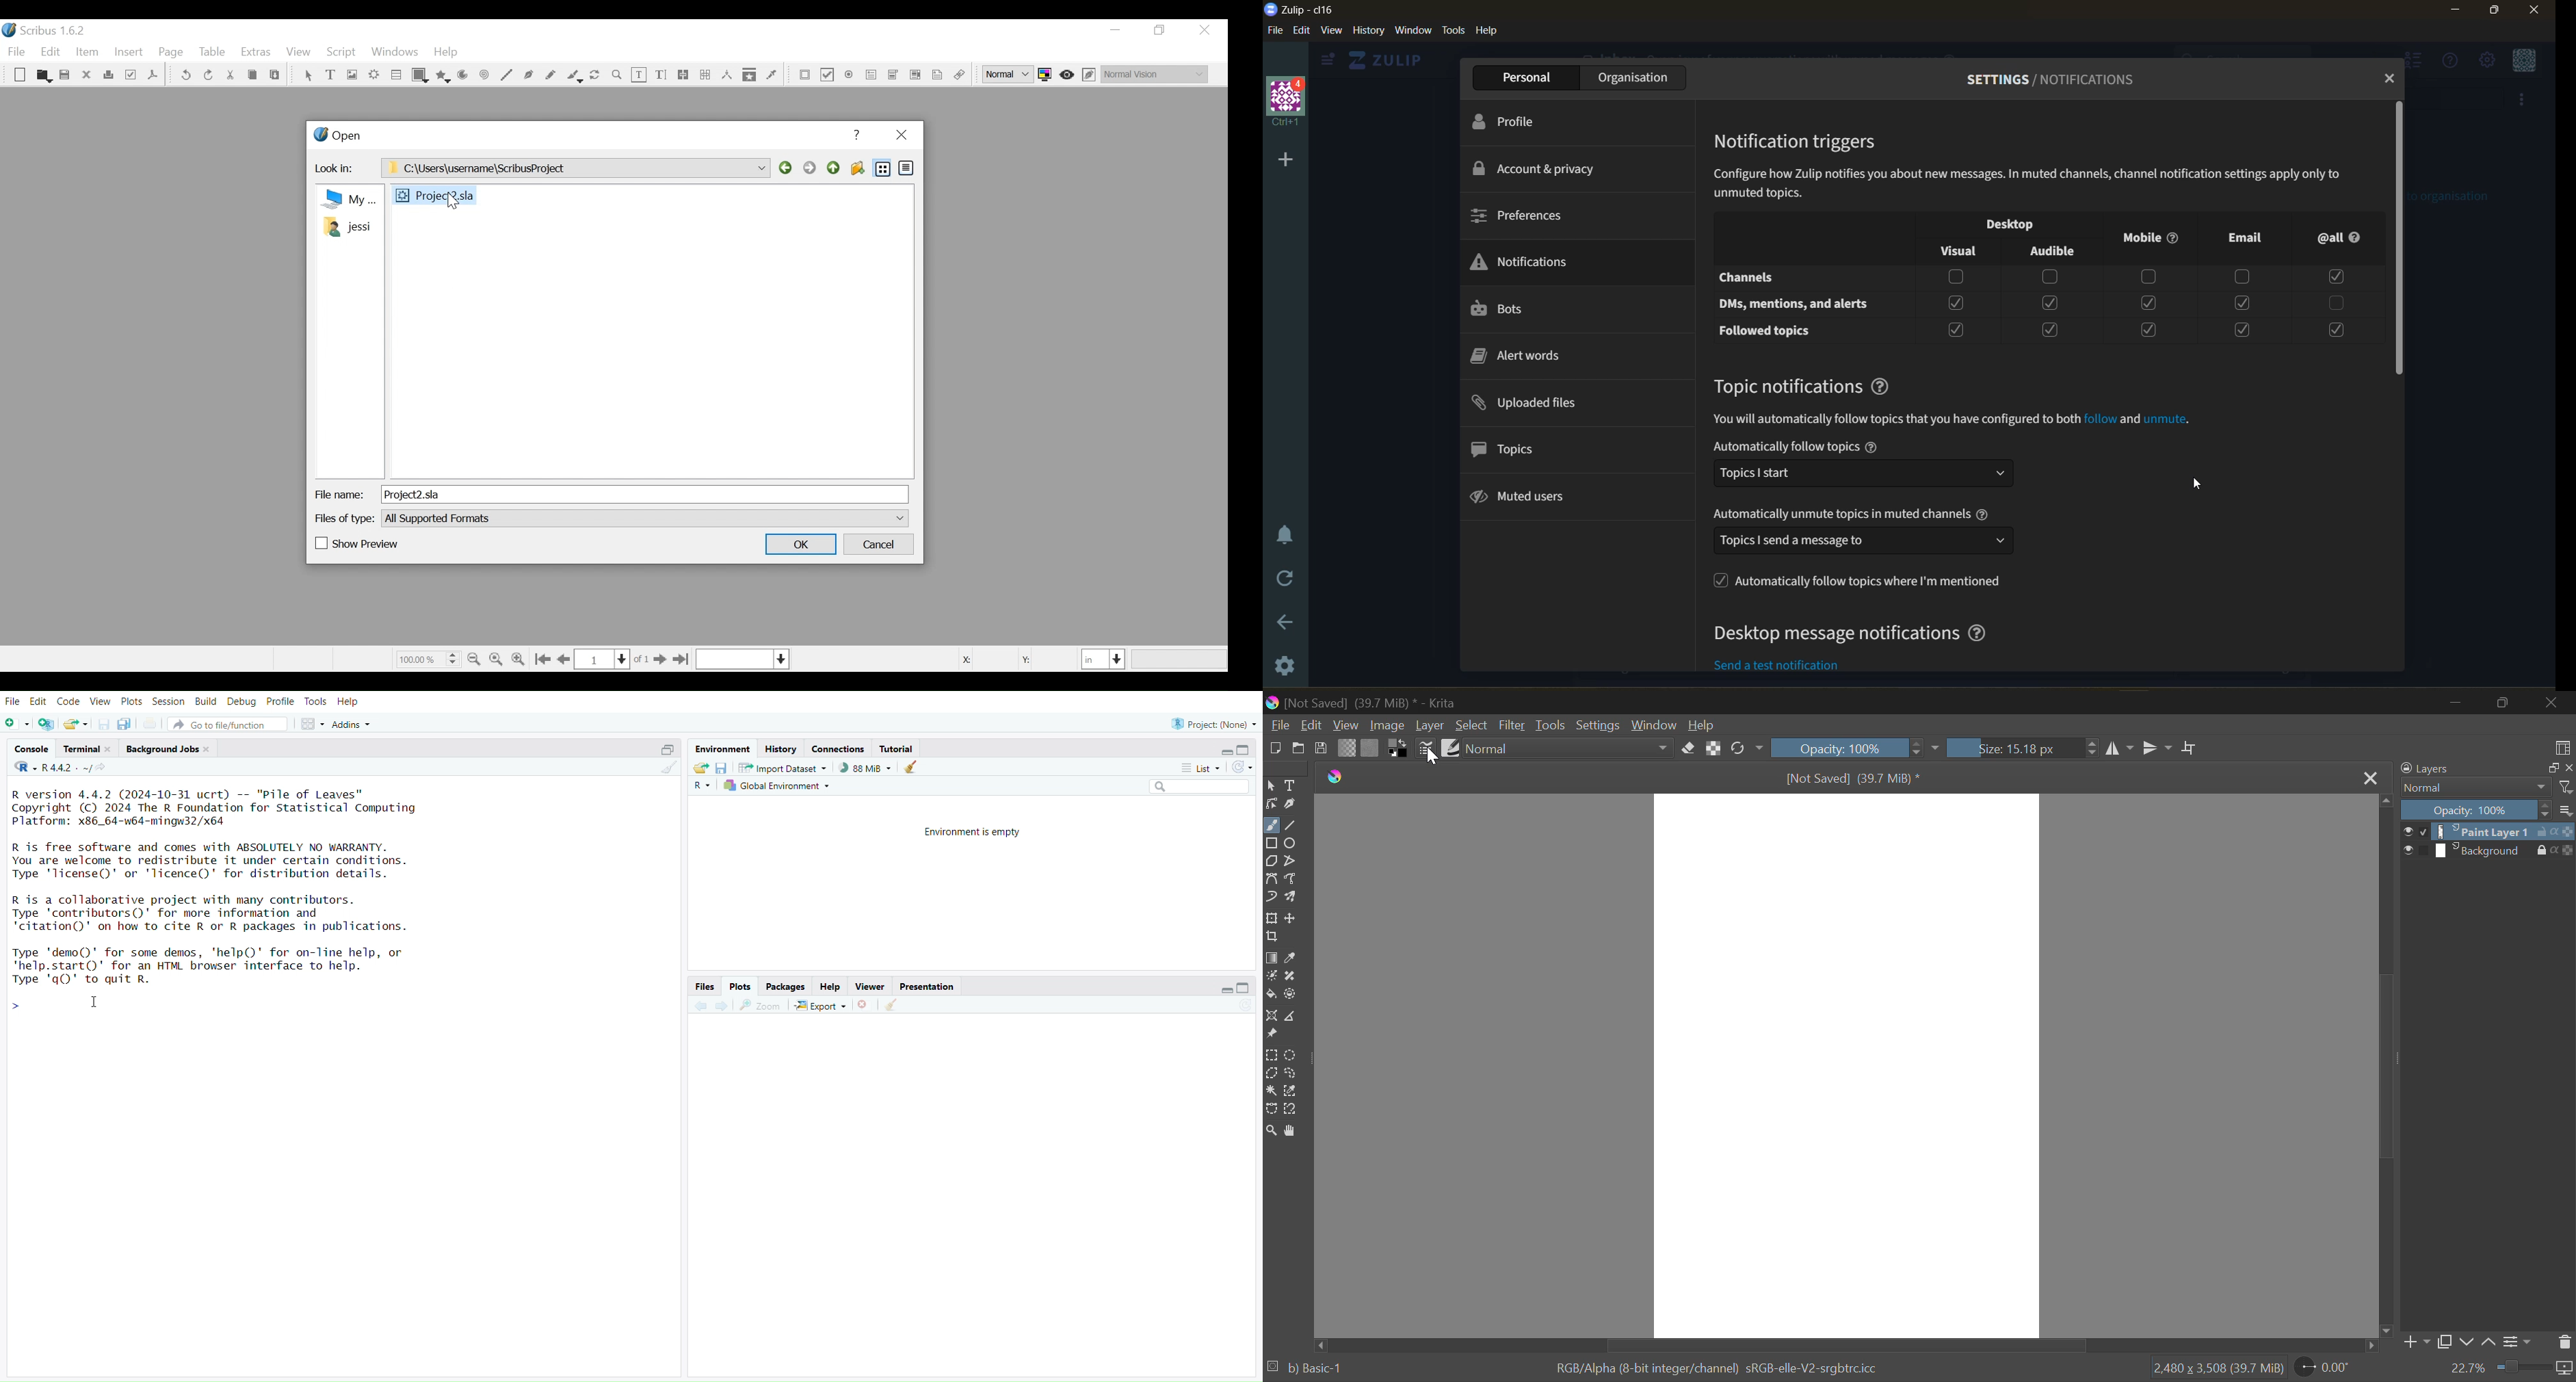  Describe the element at coordinates (1365, 703) in the screenshot. I see `(Not Saved) (39,7 MB)* -Krita` at that location.